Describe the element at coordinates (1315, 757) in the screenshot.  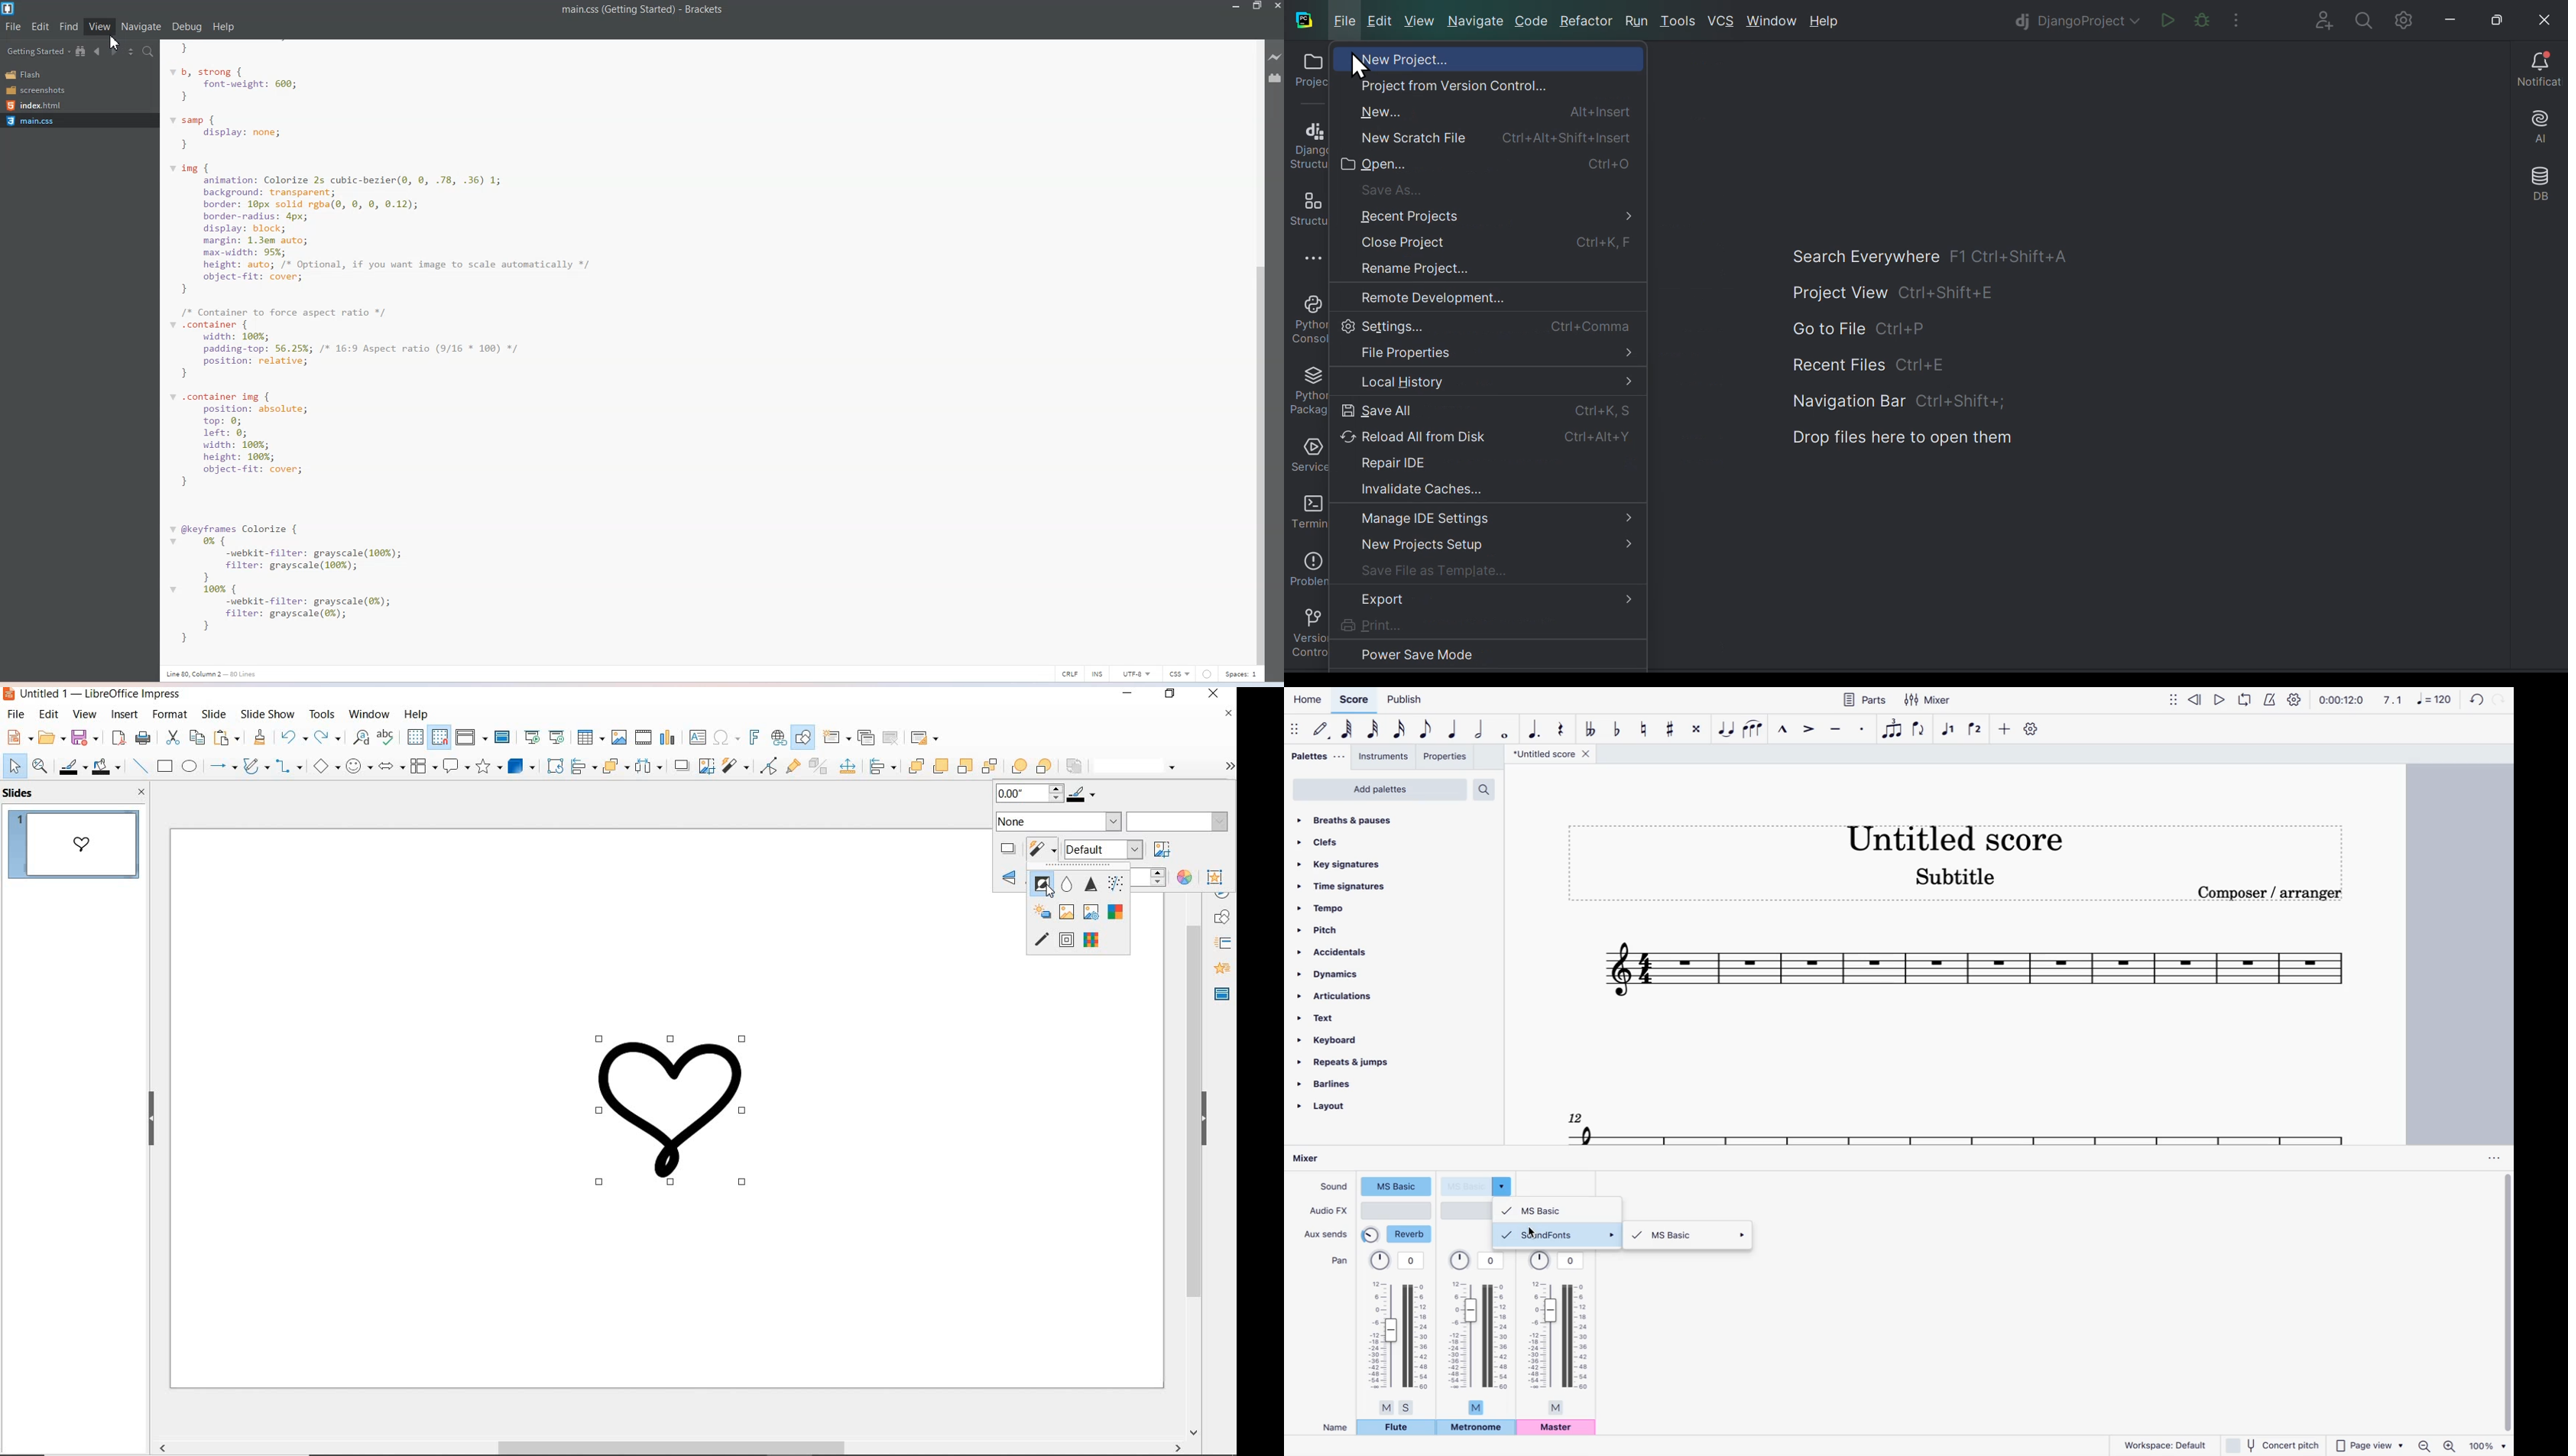
I see `palettes` at that location.